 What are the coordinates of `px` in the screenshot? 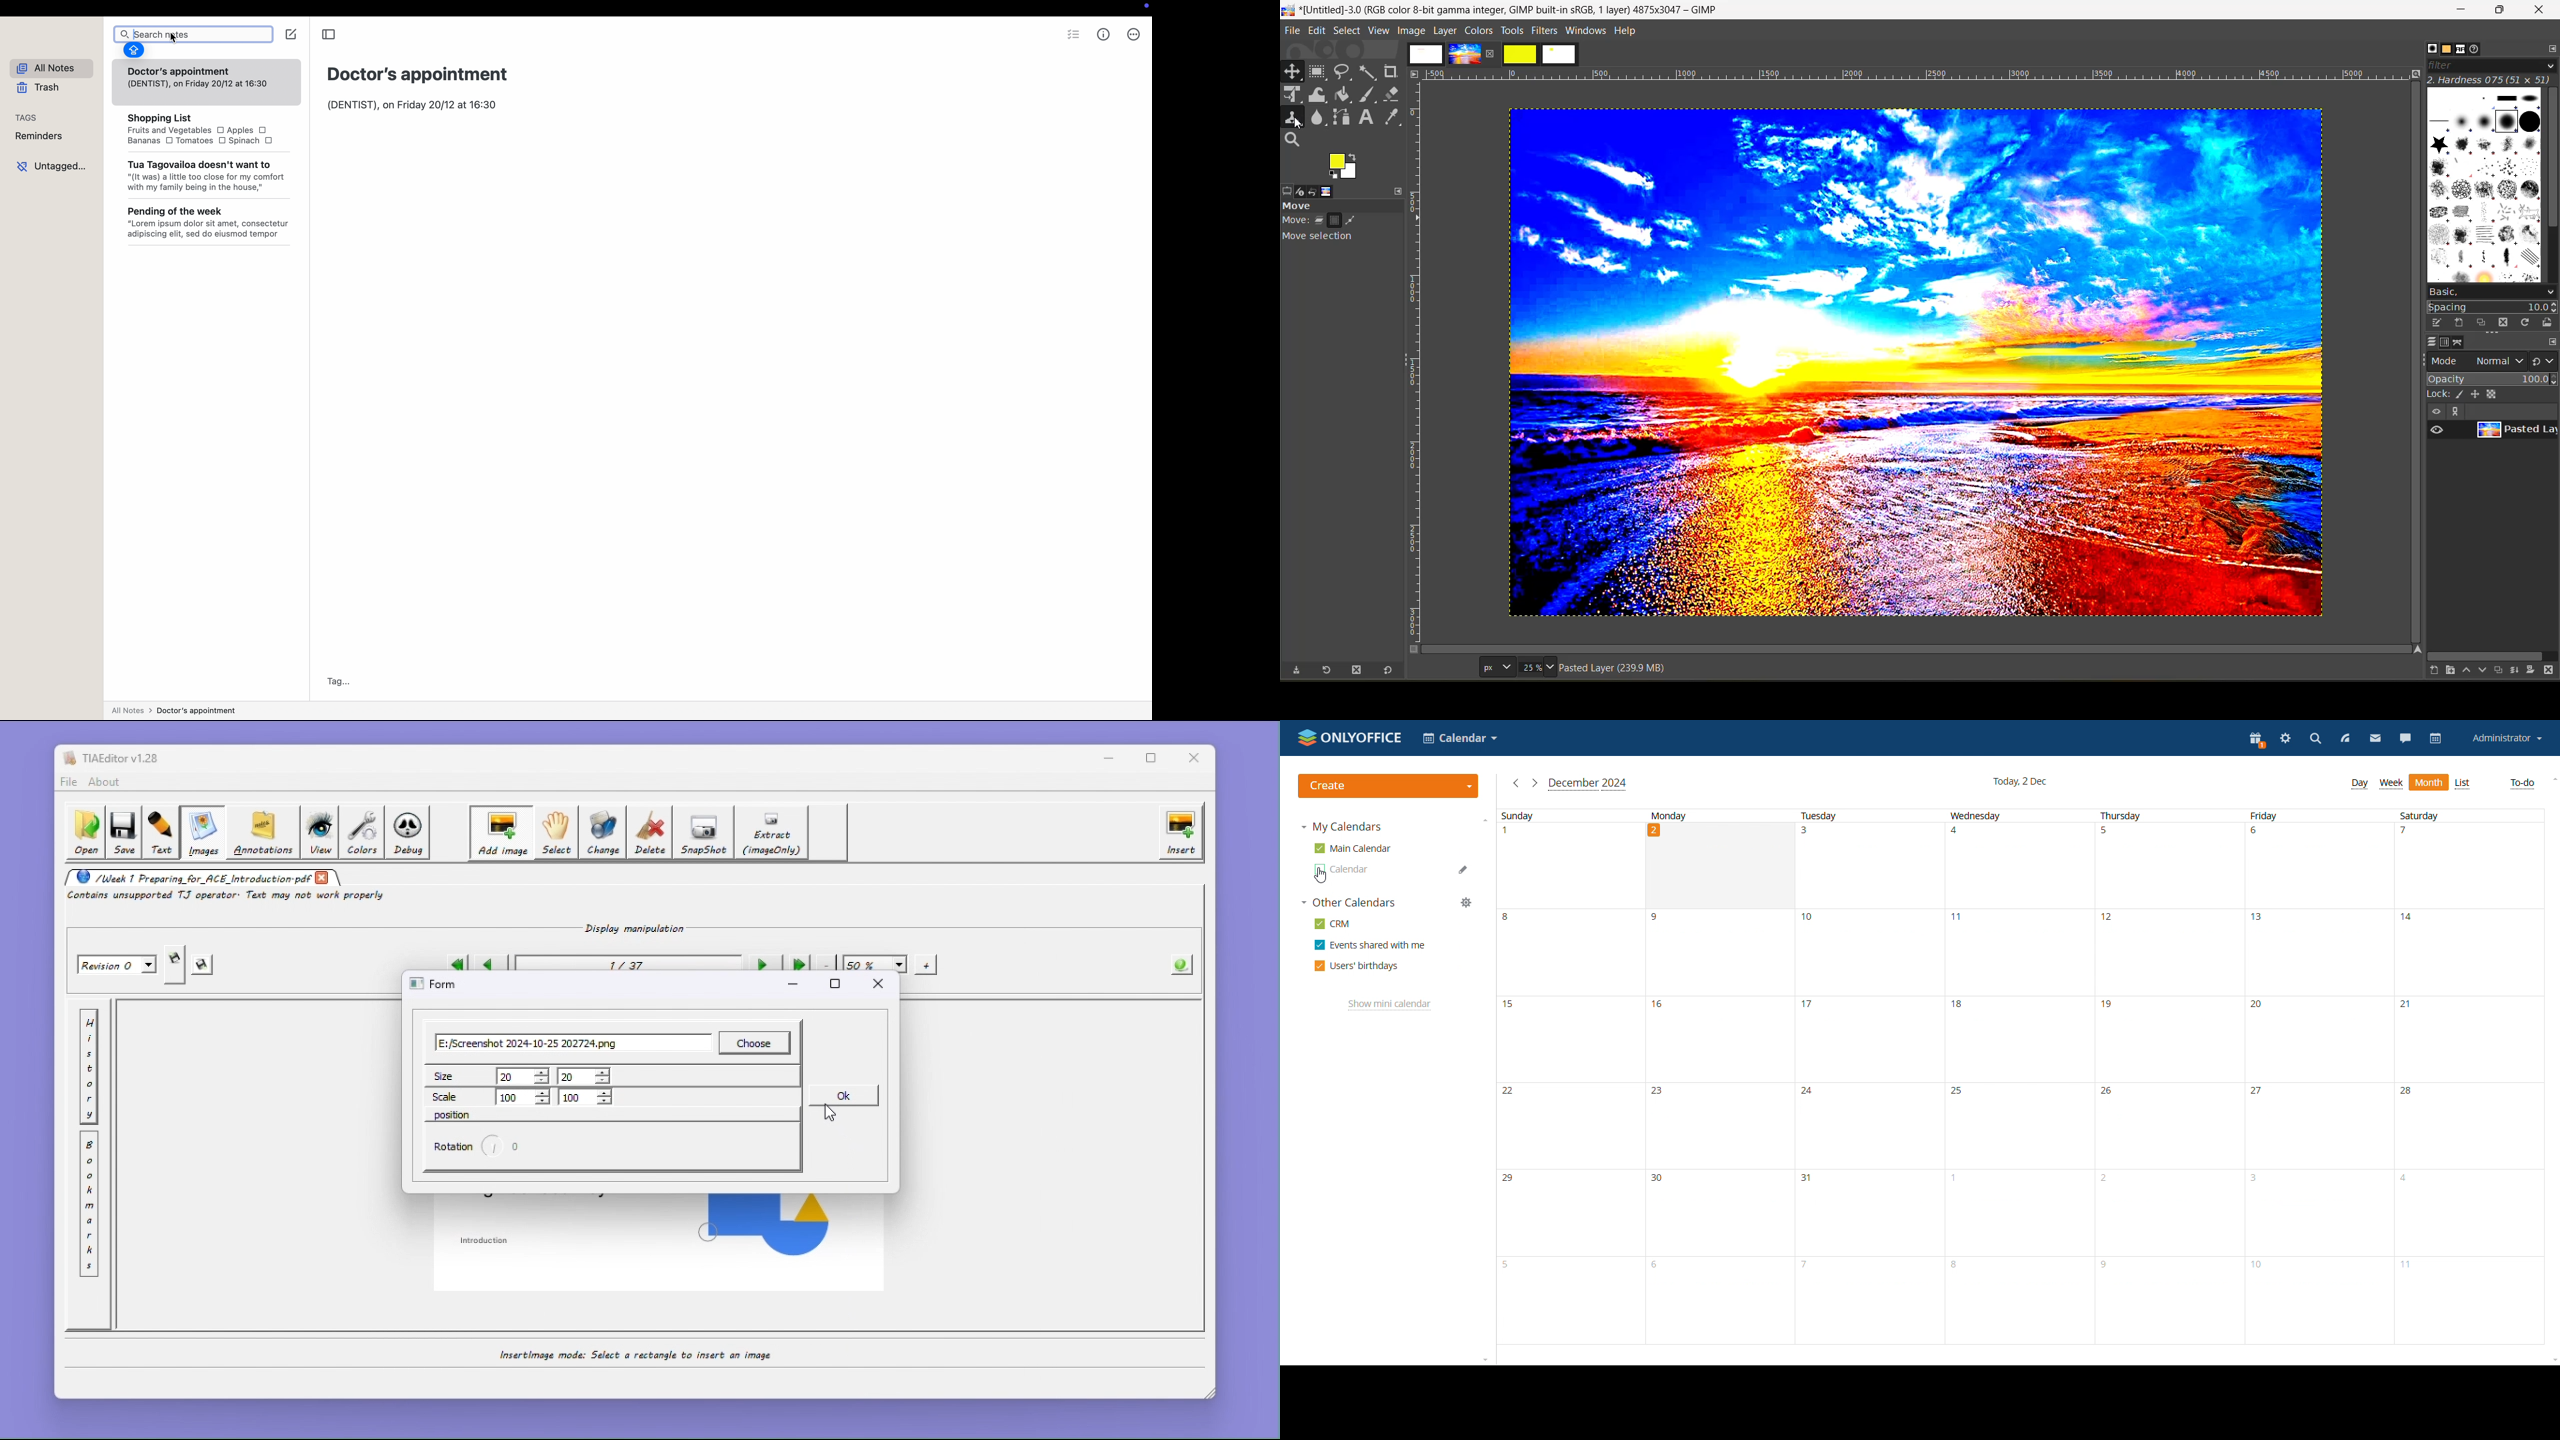 It's located at (1495, 667).